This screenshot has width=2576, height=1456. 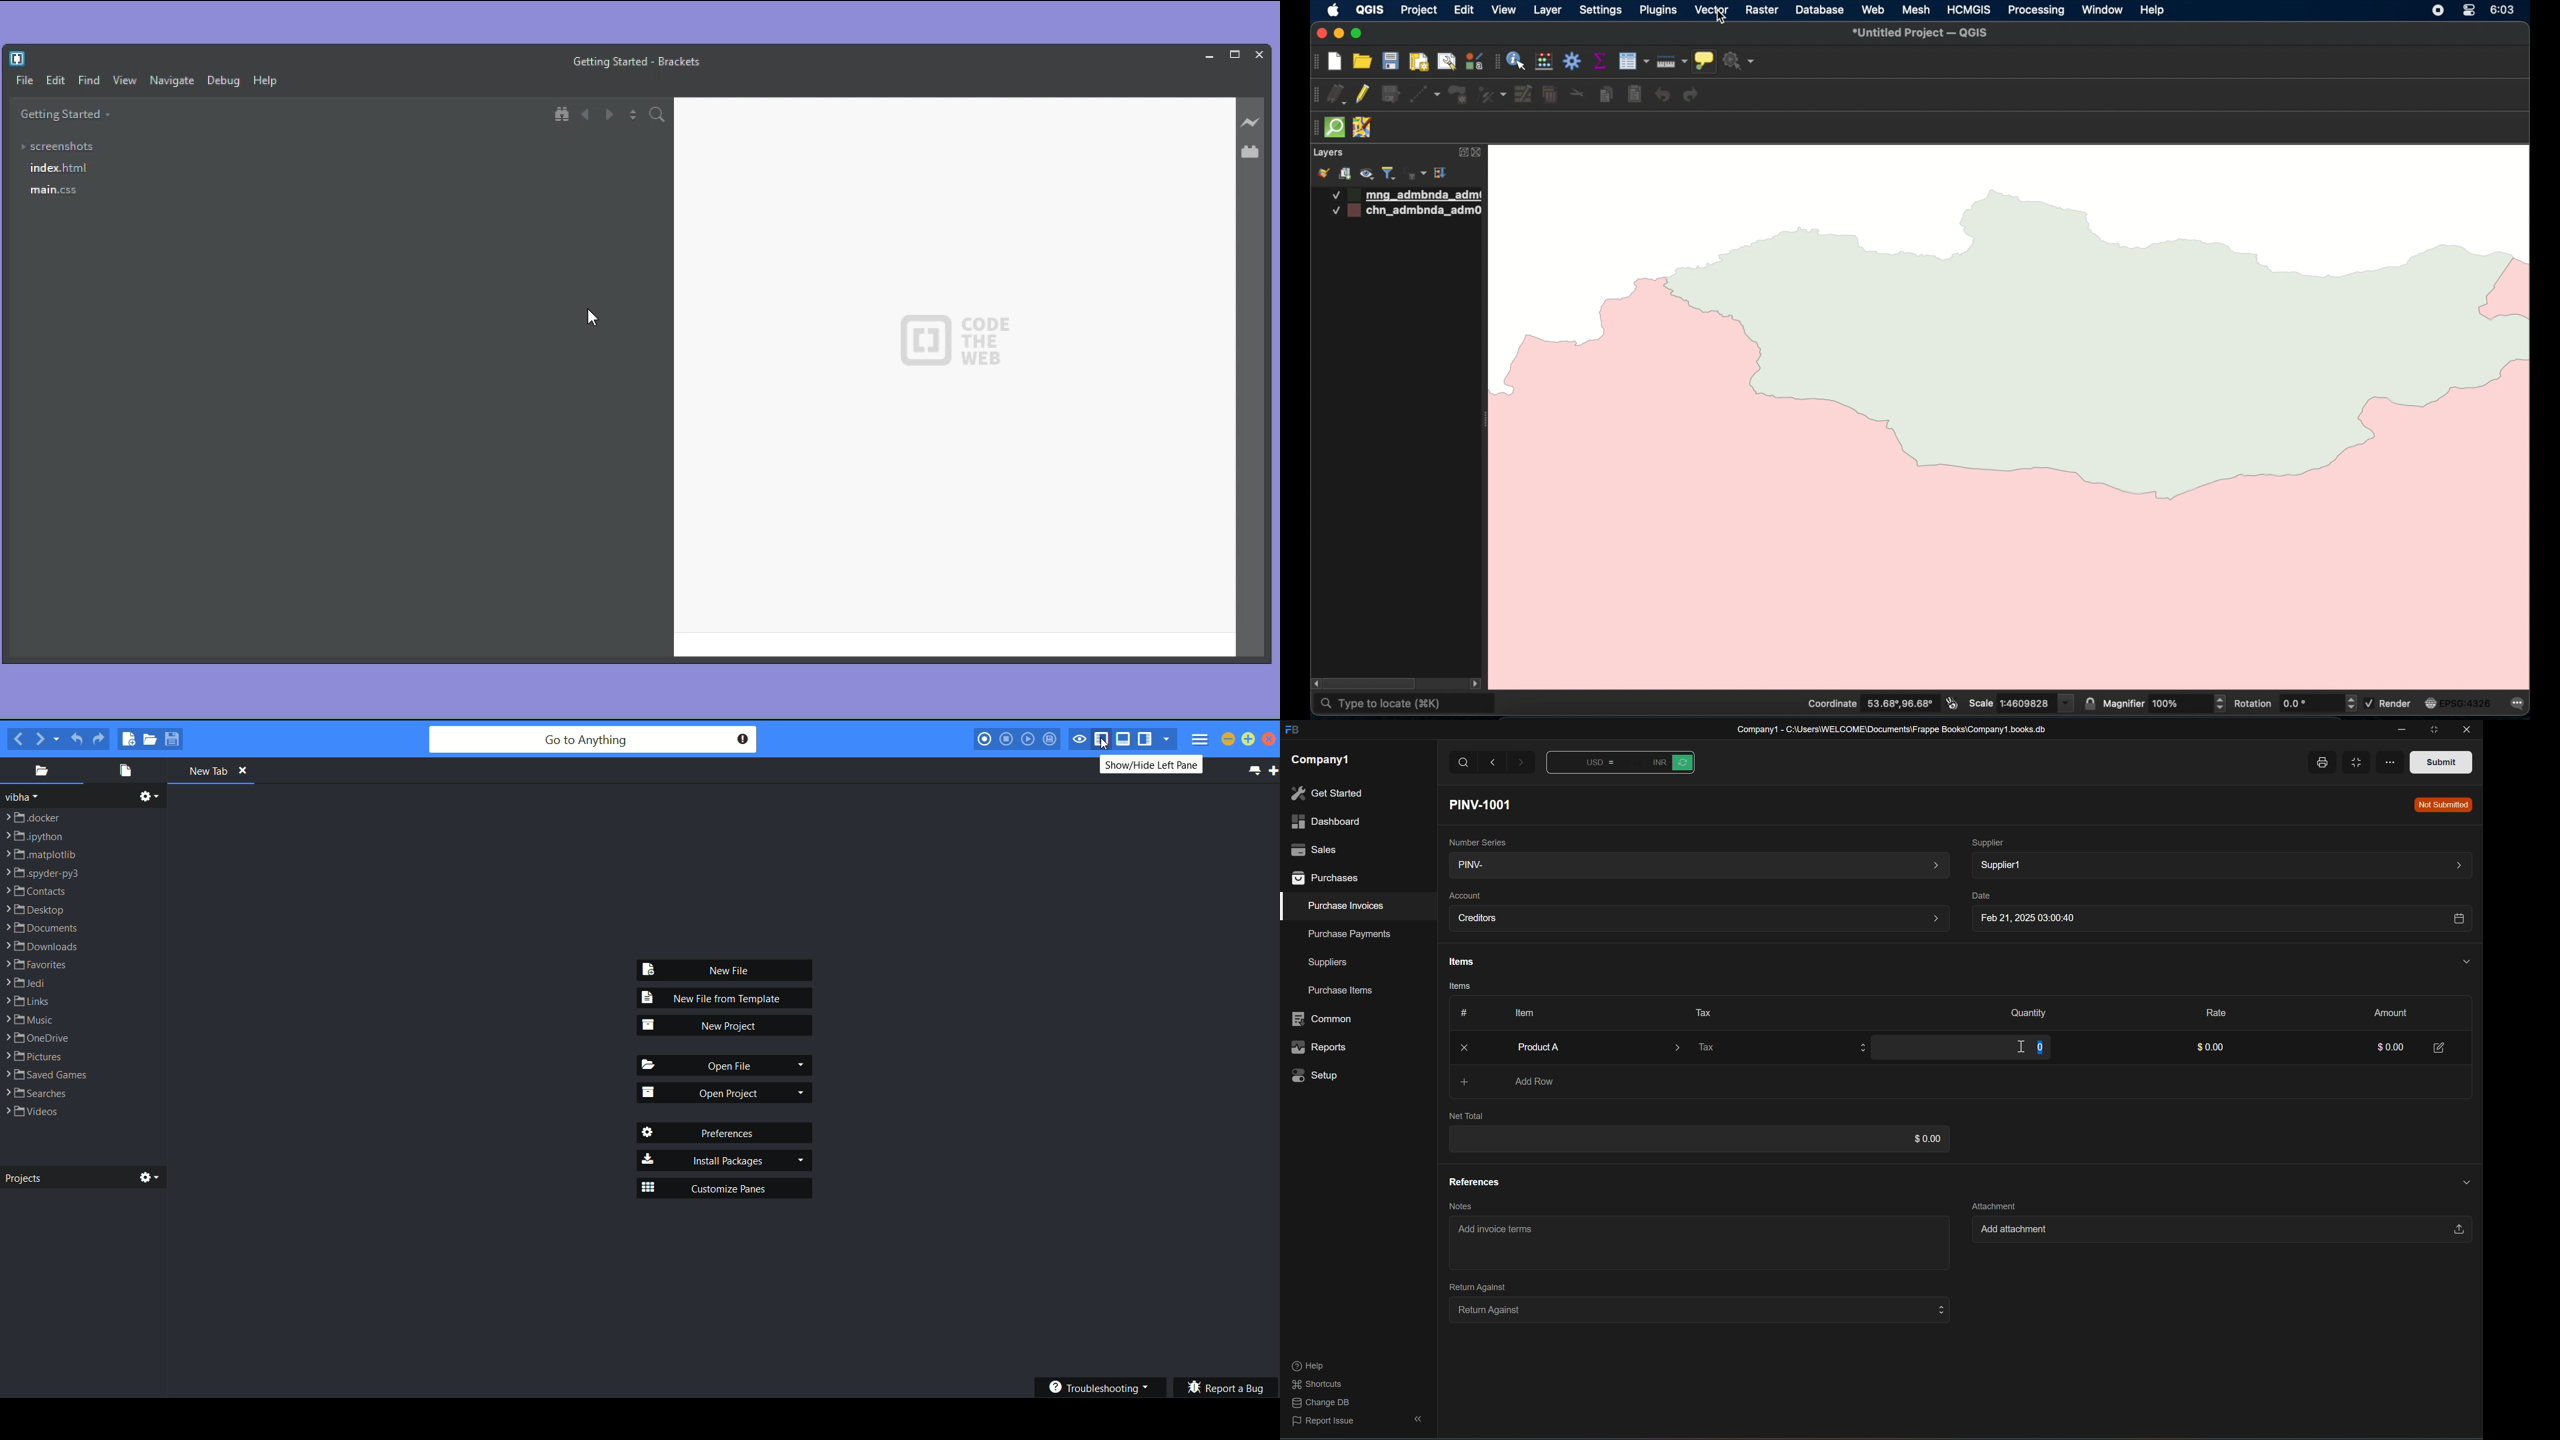 What do you see at coordinates (2220, 865) in the screenshot?
I see `Supplier1` at bounding box center [2220, 865].